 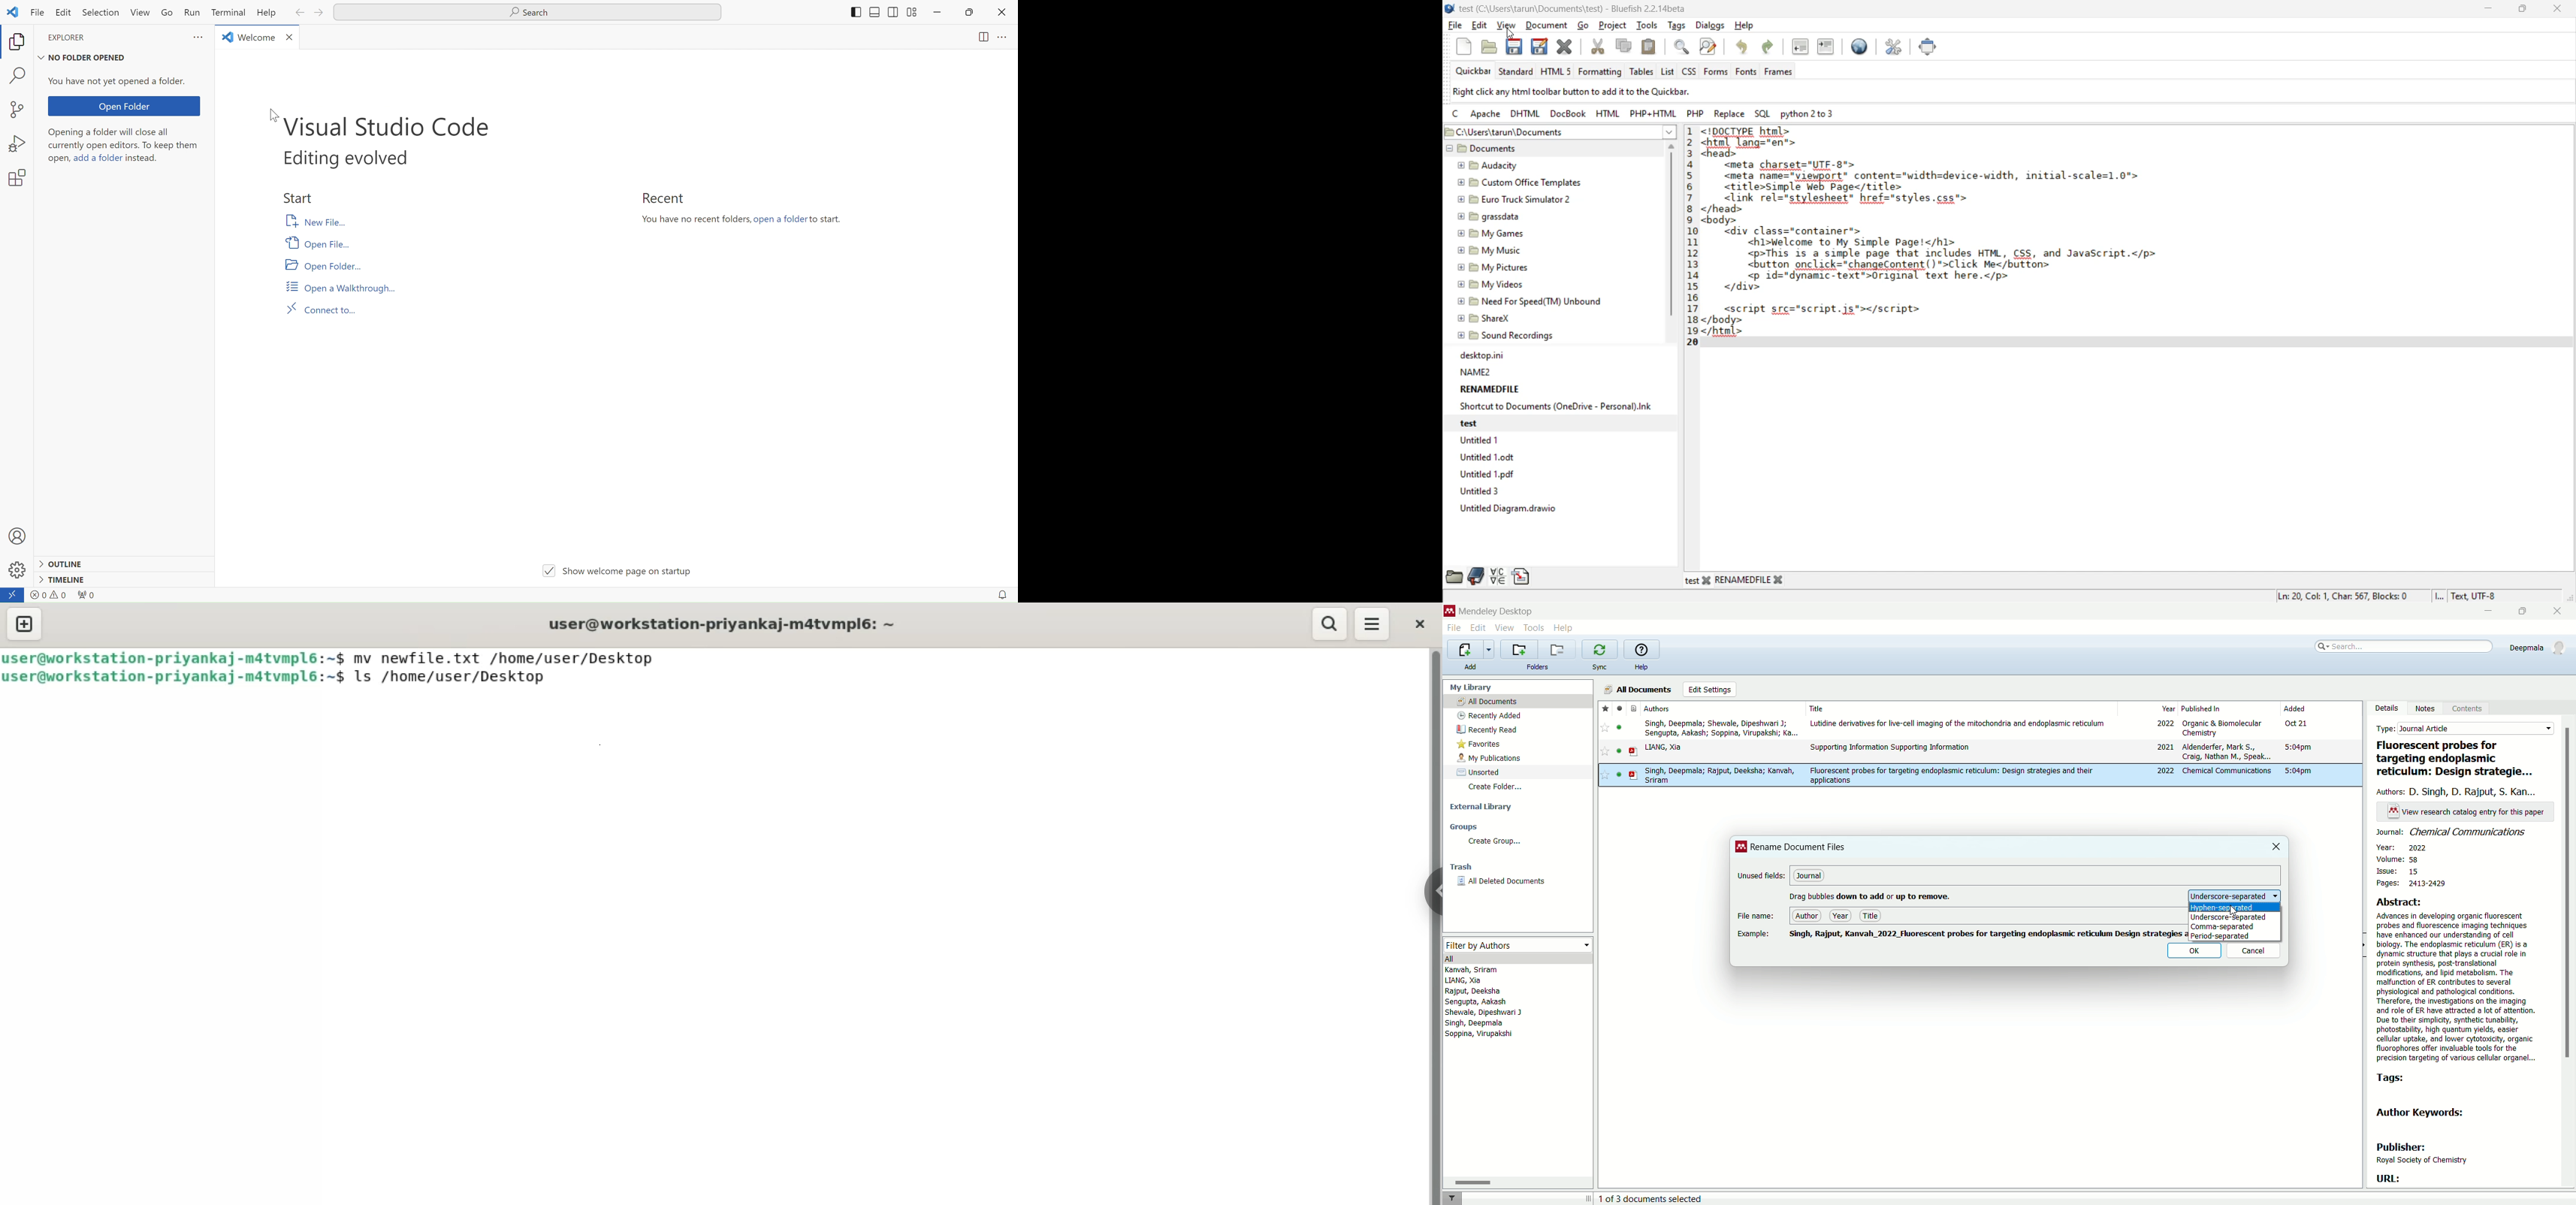 What do you see at coordinates (2299, 724) in the screenshot?
I see `Oct 21` at bounding box center [2299, 724].